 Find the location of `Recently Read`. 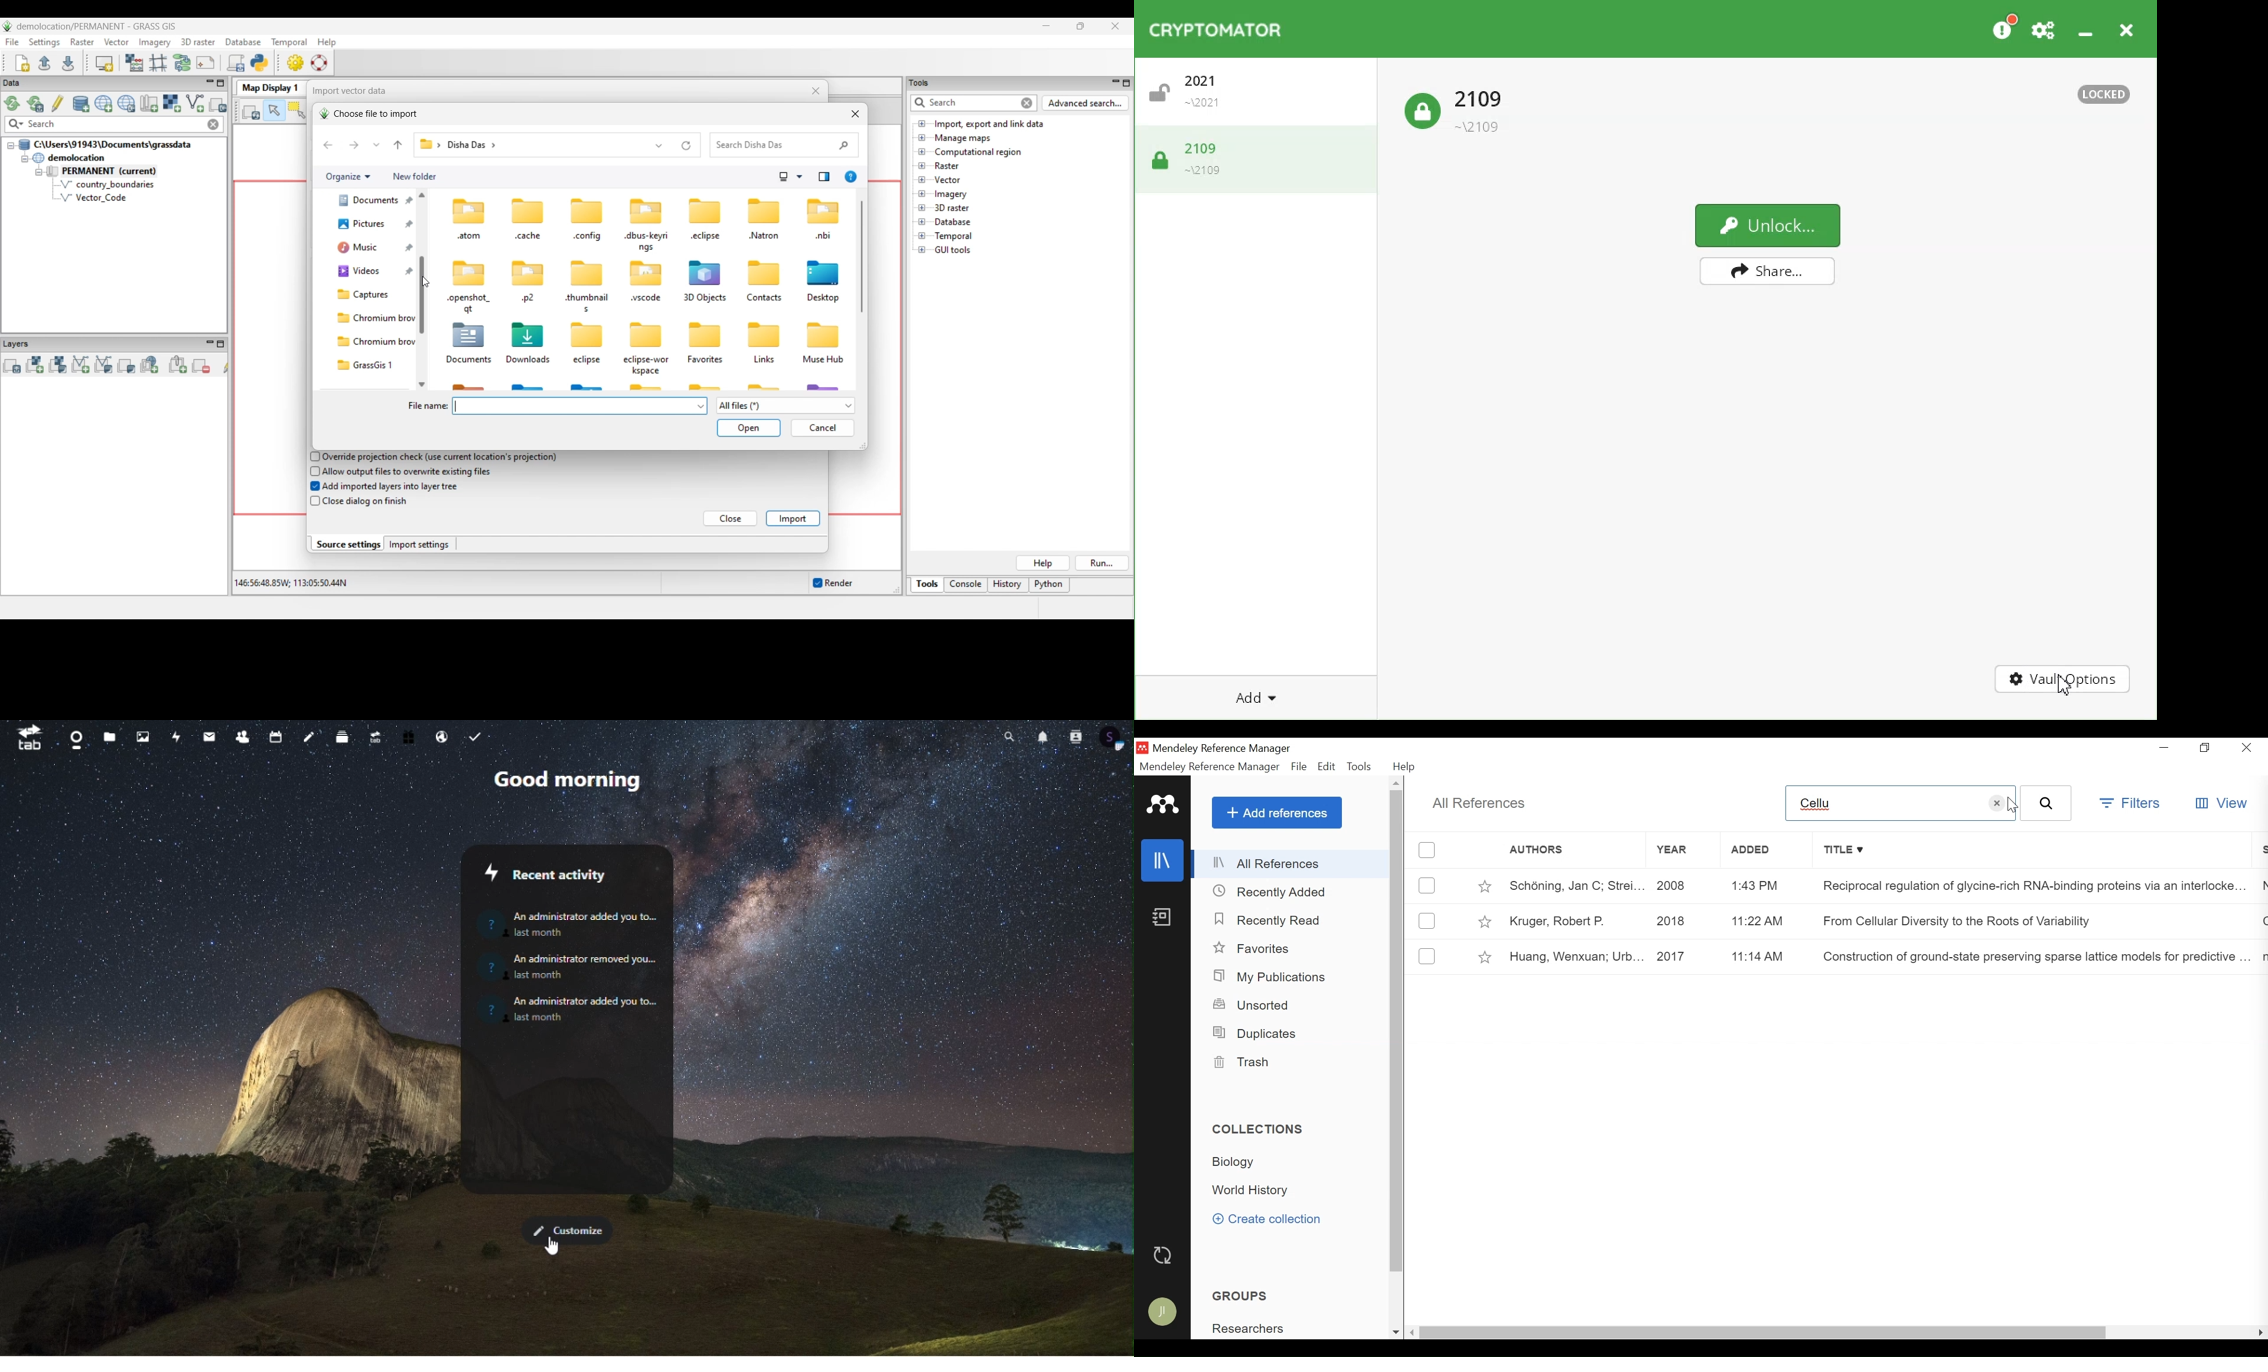

Recently Read is located at coordinates (1268, 920).